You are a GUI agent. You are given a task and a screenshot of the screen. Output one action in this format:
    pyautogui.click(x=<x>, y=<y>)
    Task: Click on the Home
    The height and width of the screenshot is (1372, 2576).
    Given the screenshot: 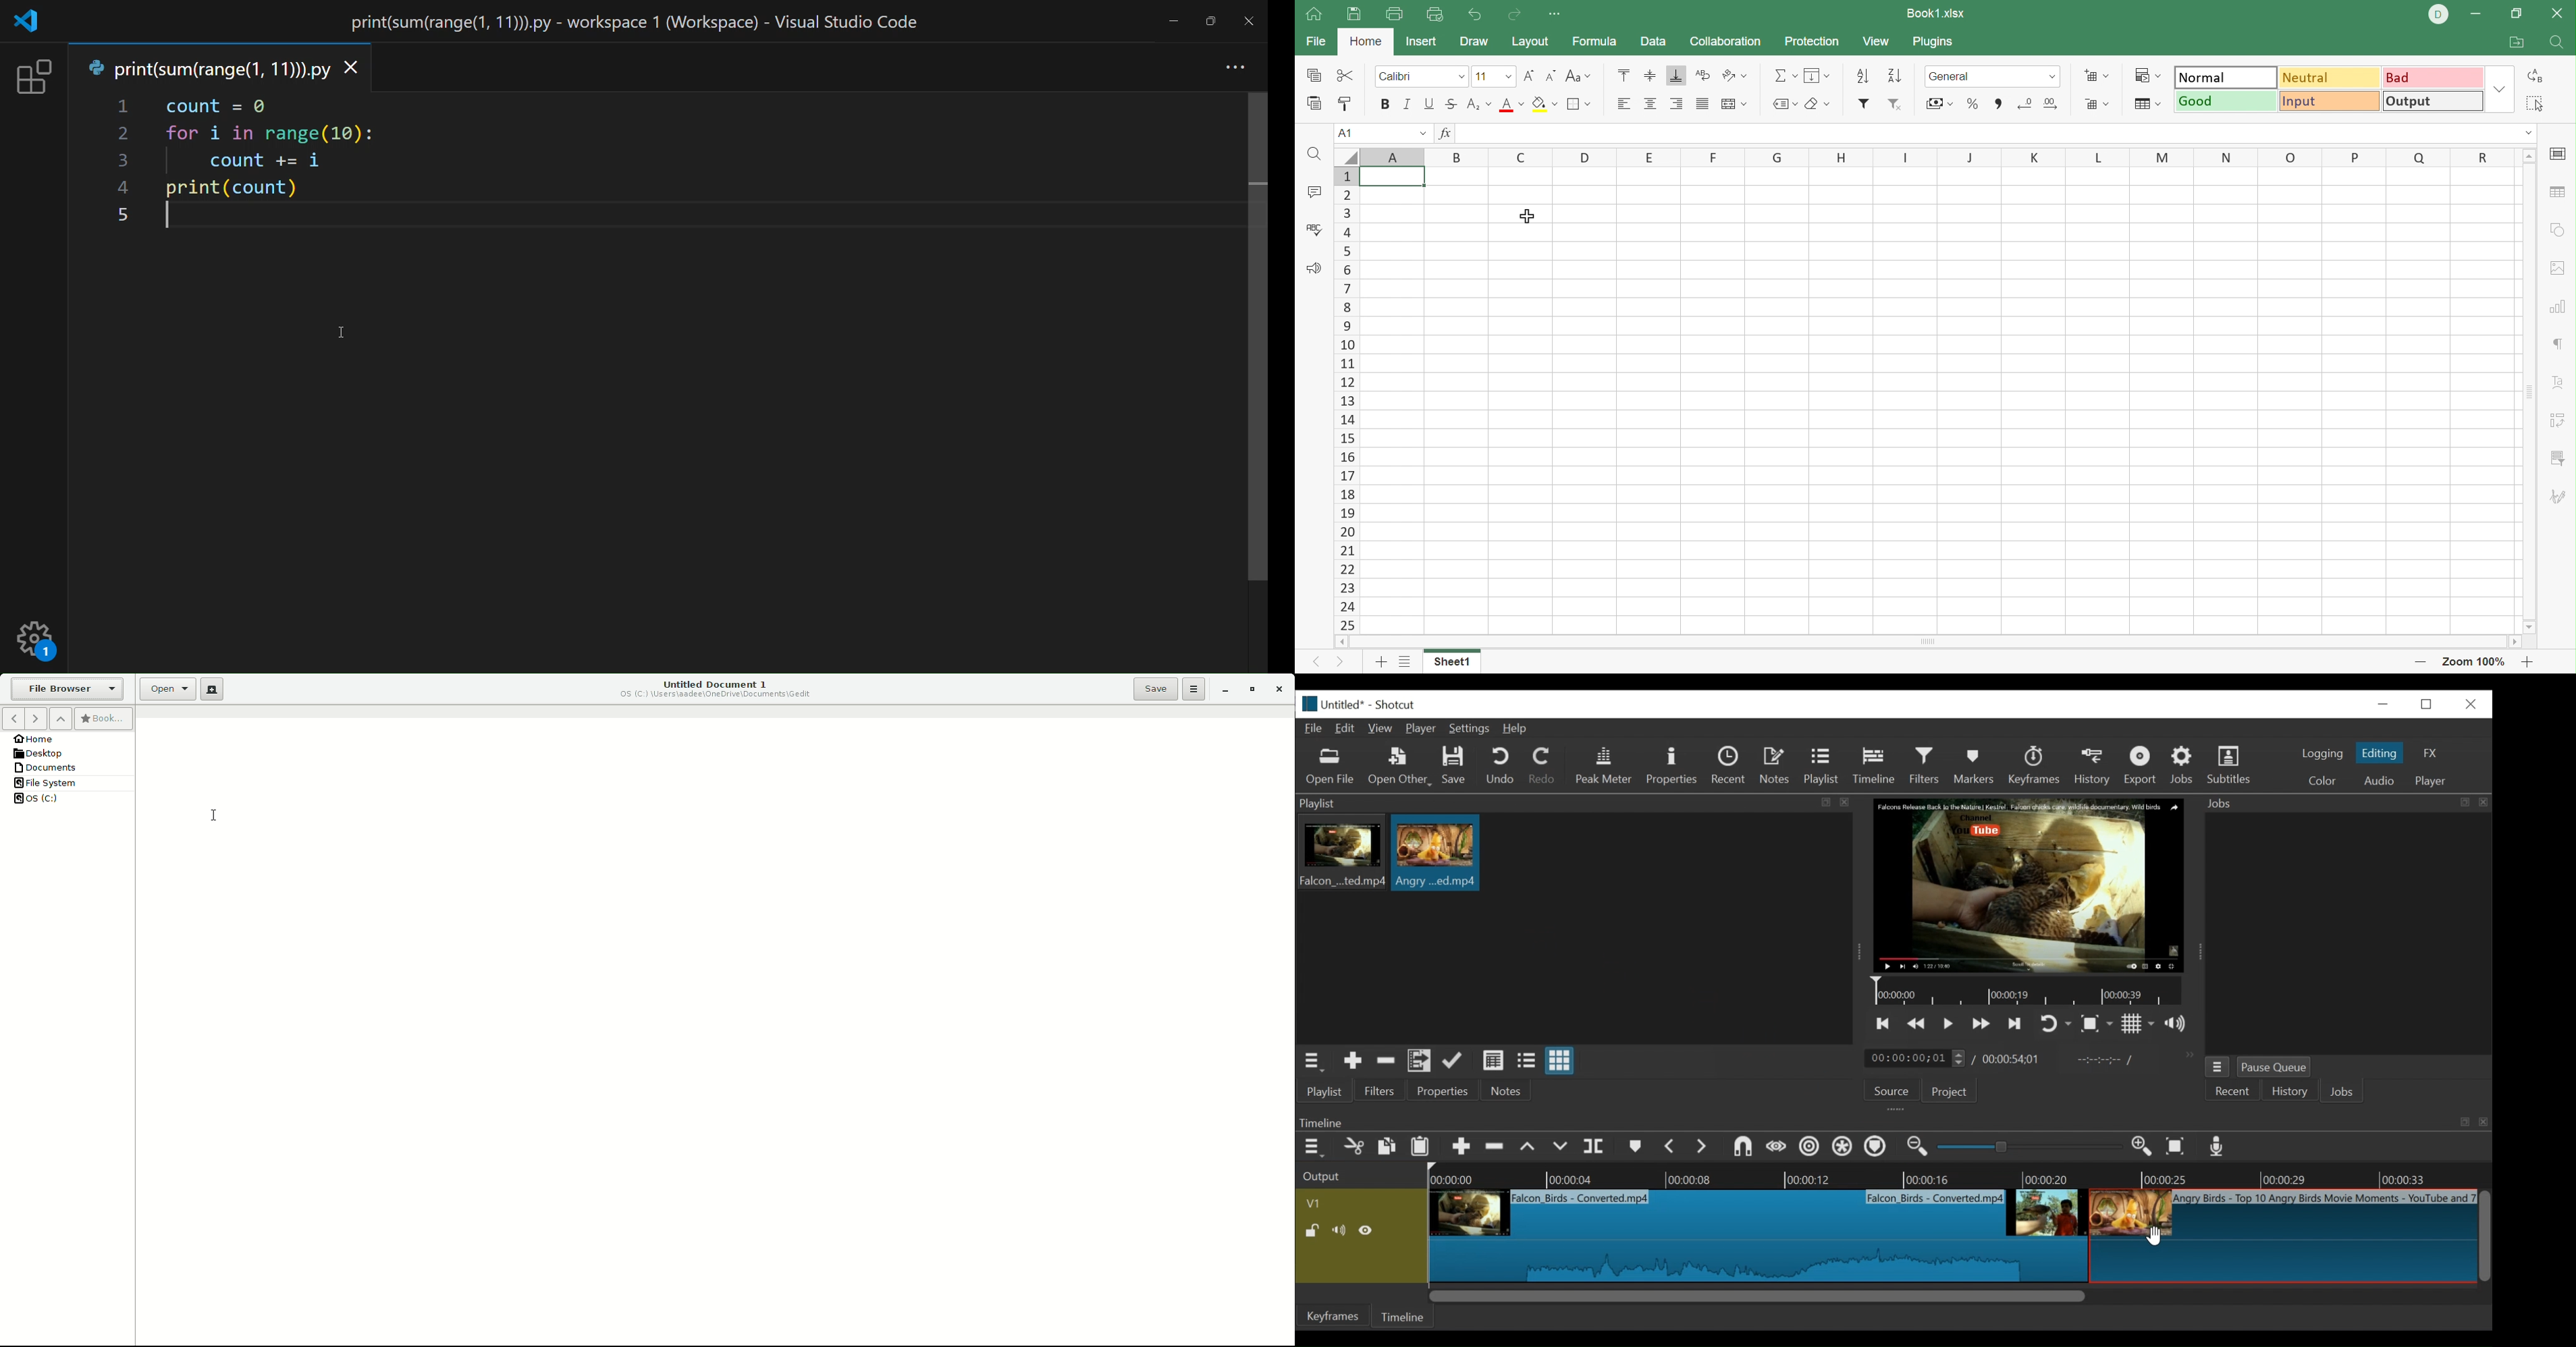 What is the action you would take?
    pyautogui.click(x=1365, y=43)
    